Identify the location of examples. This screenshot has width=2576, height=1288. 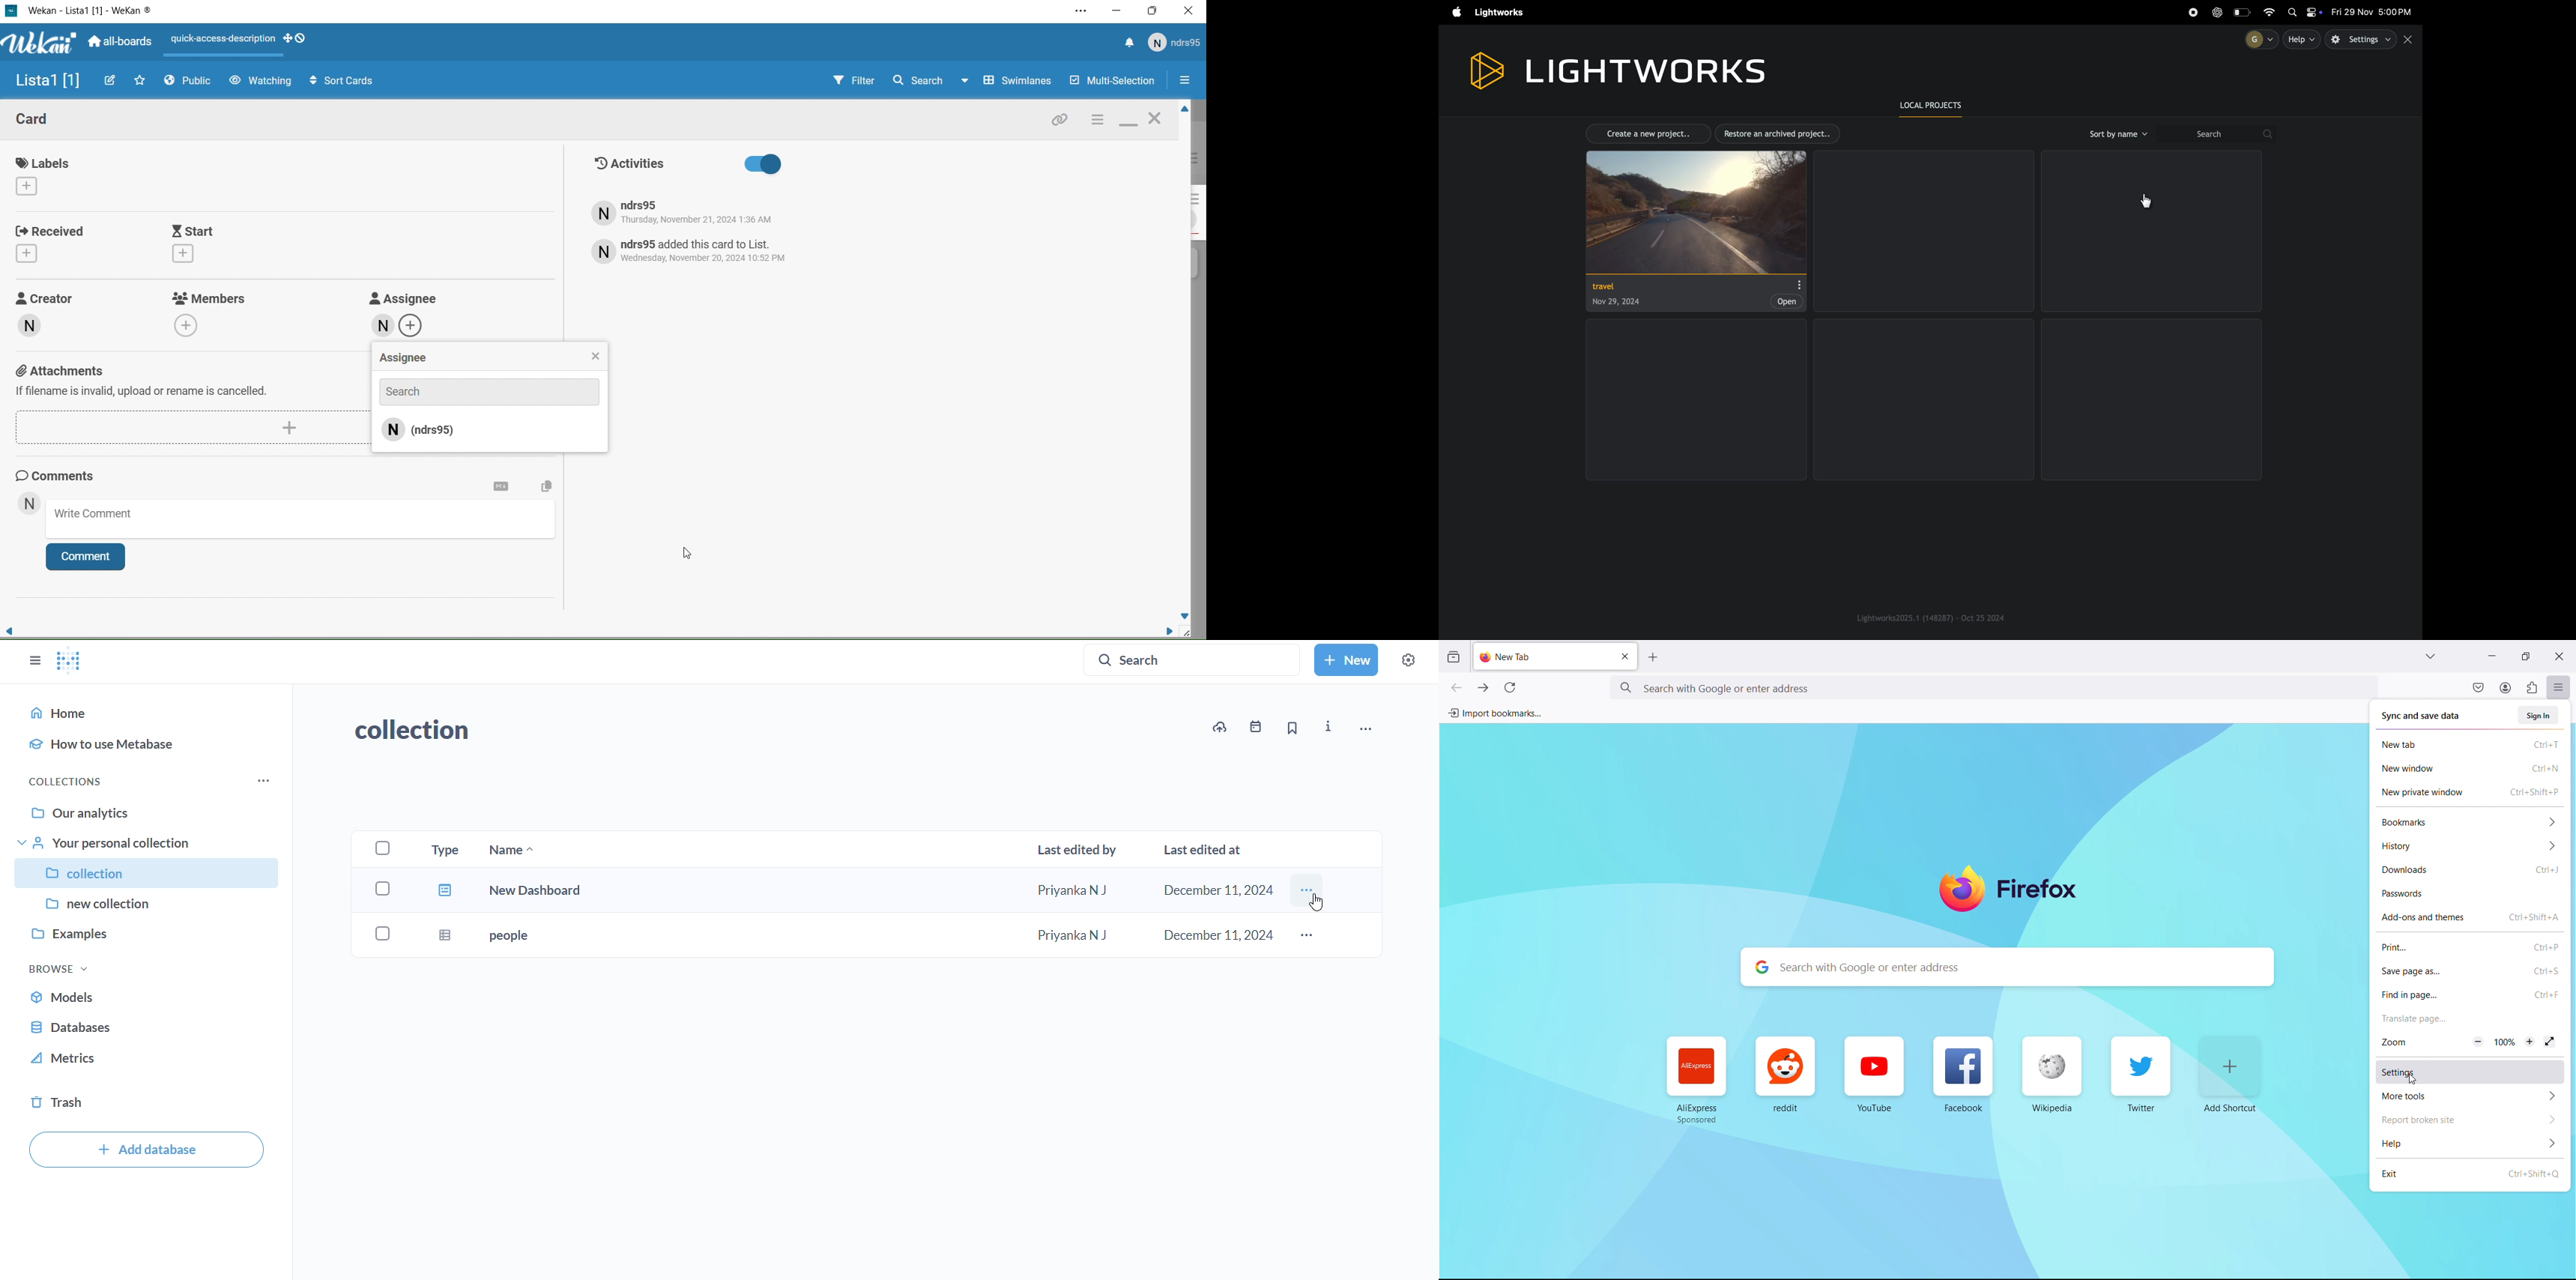
(146, 931).